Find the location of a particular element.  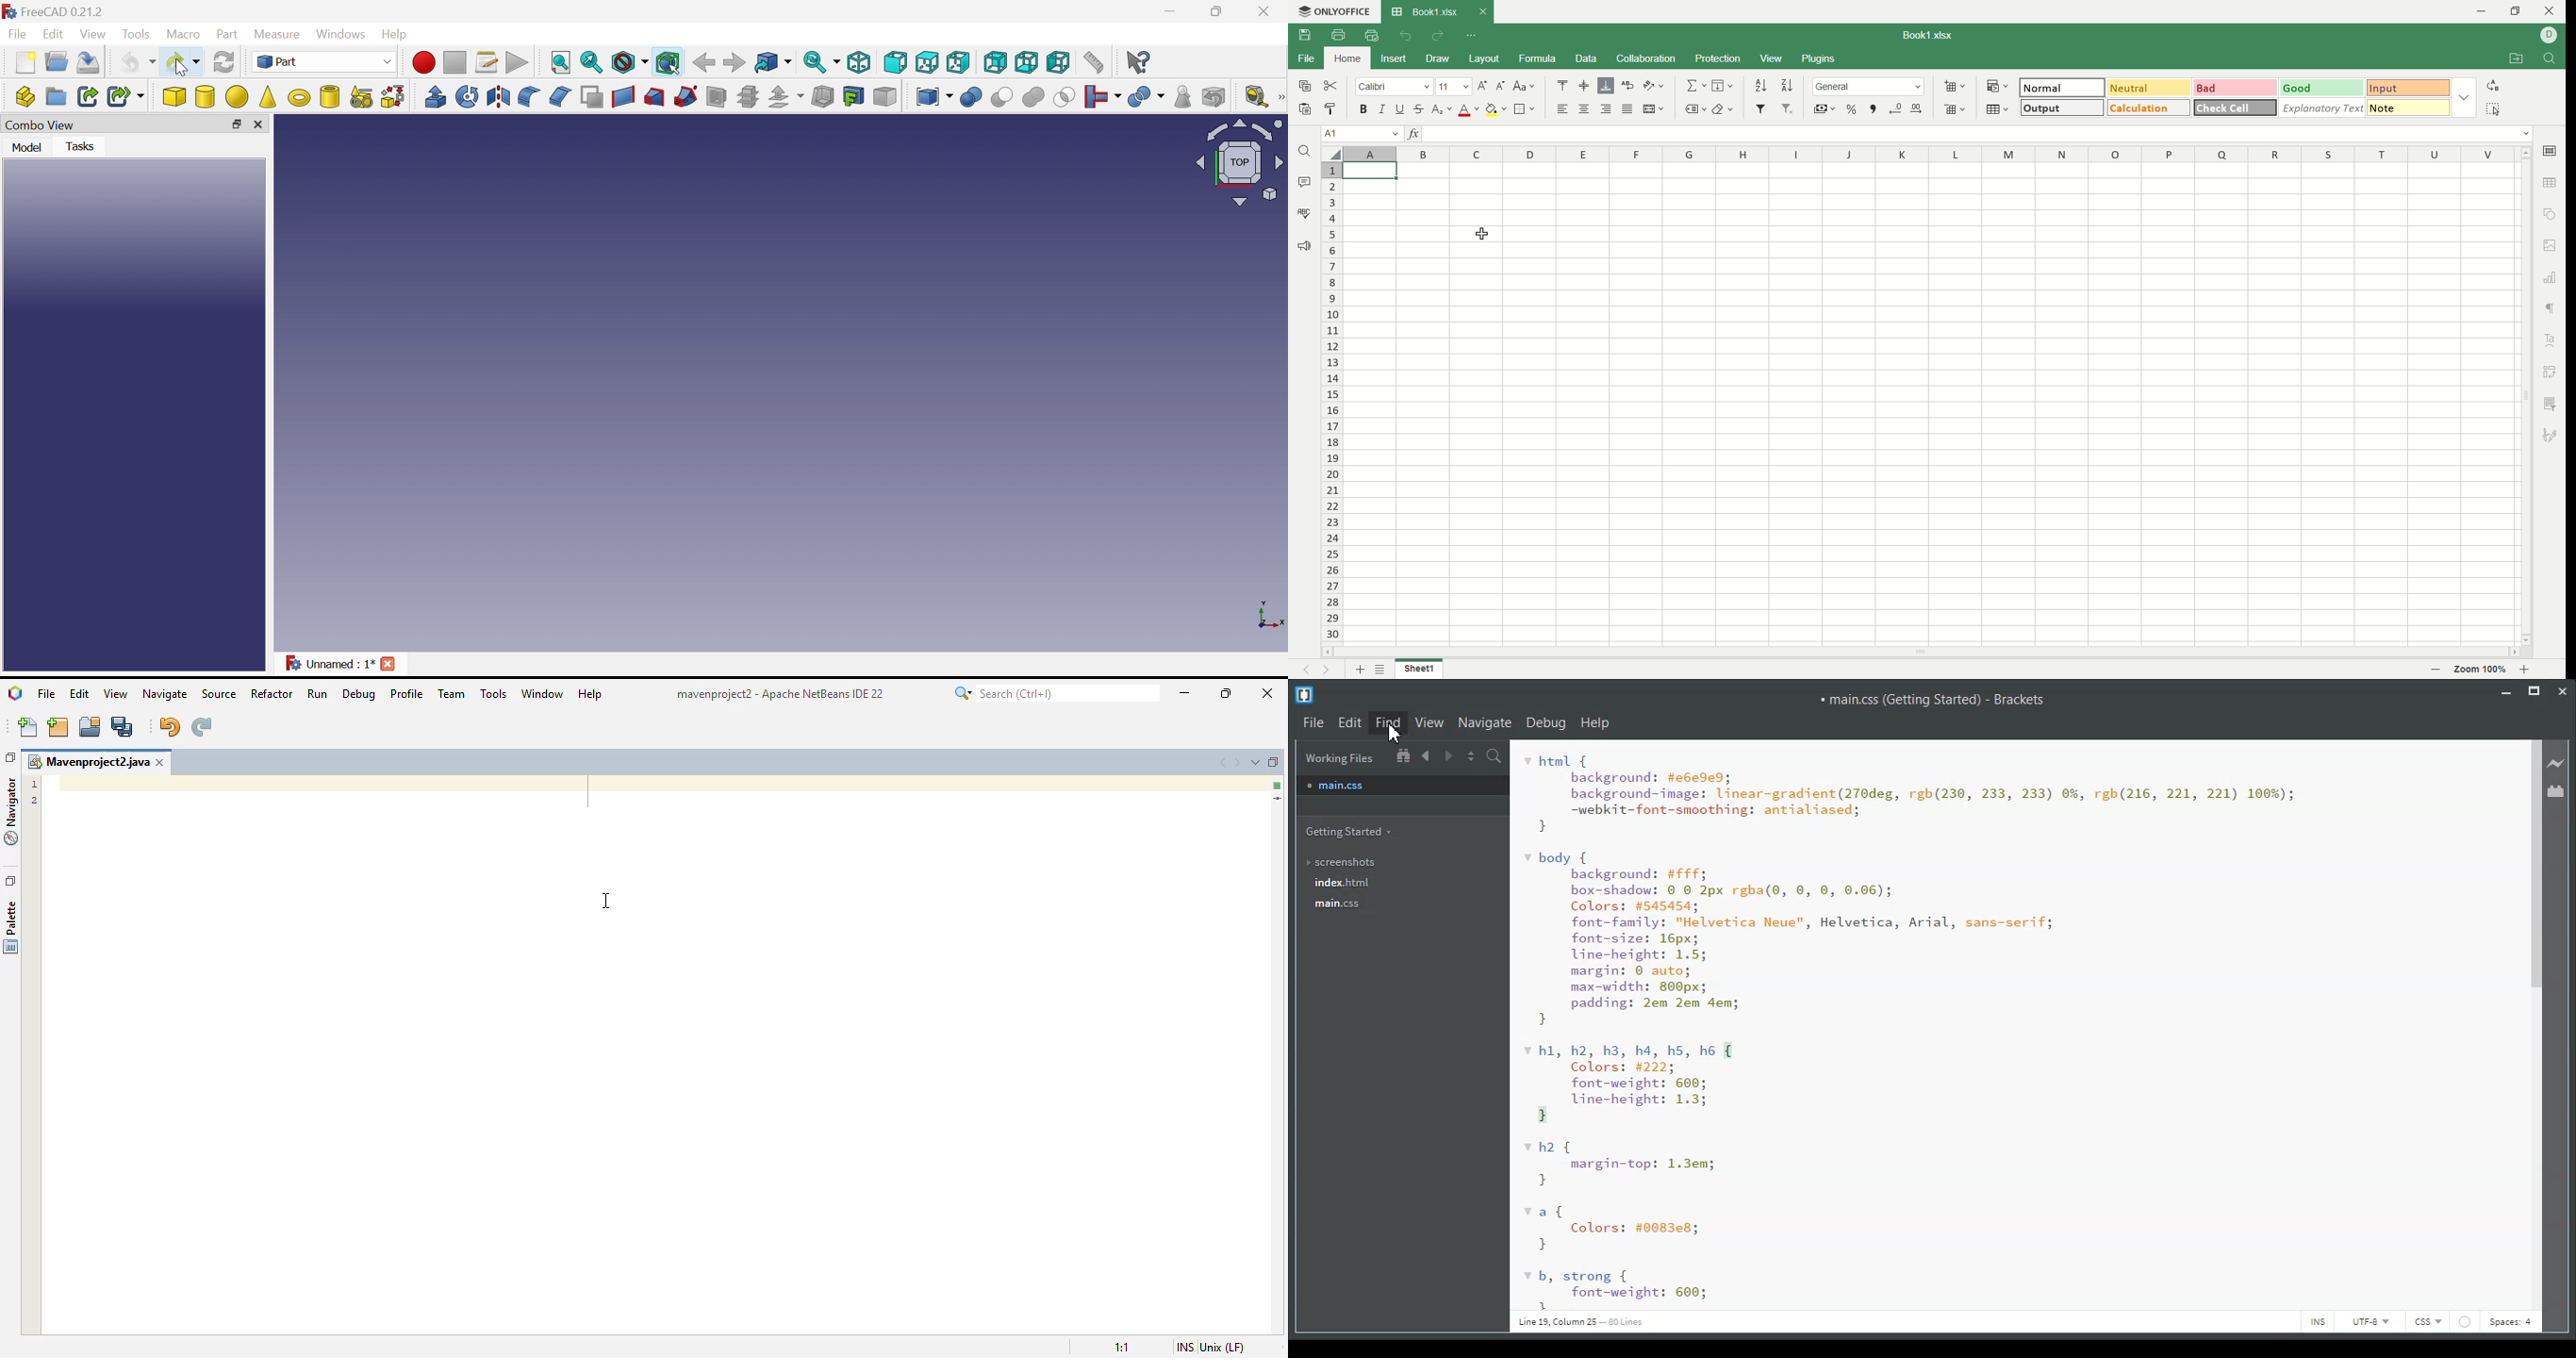

add is located at coordinates (1359, 669).